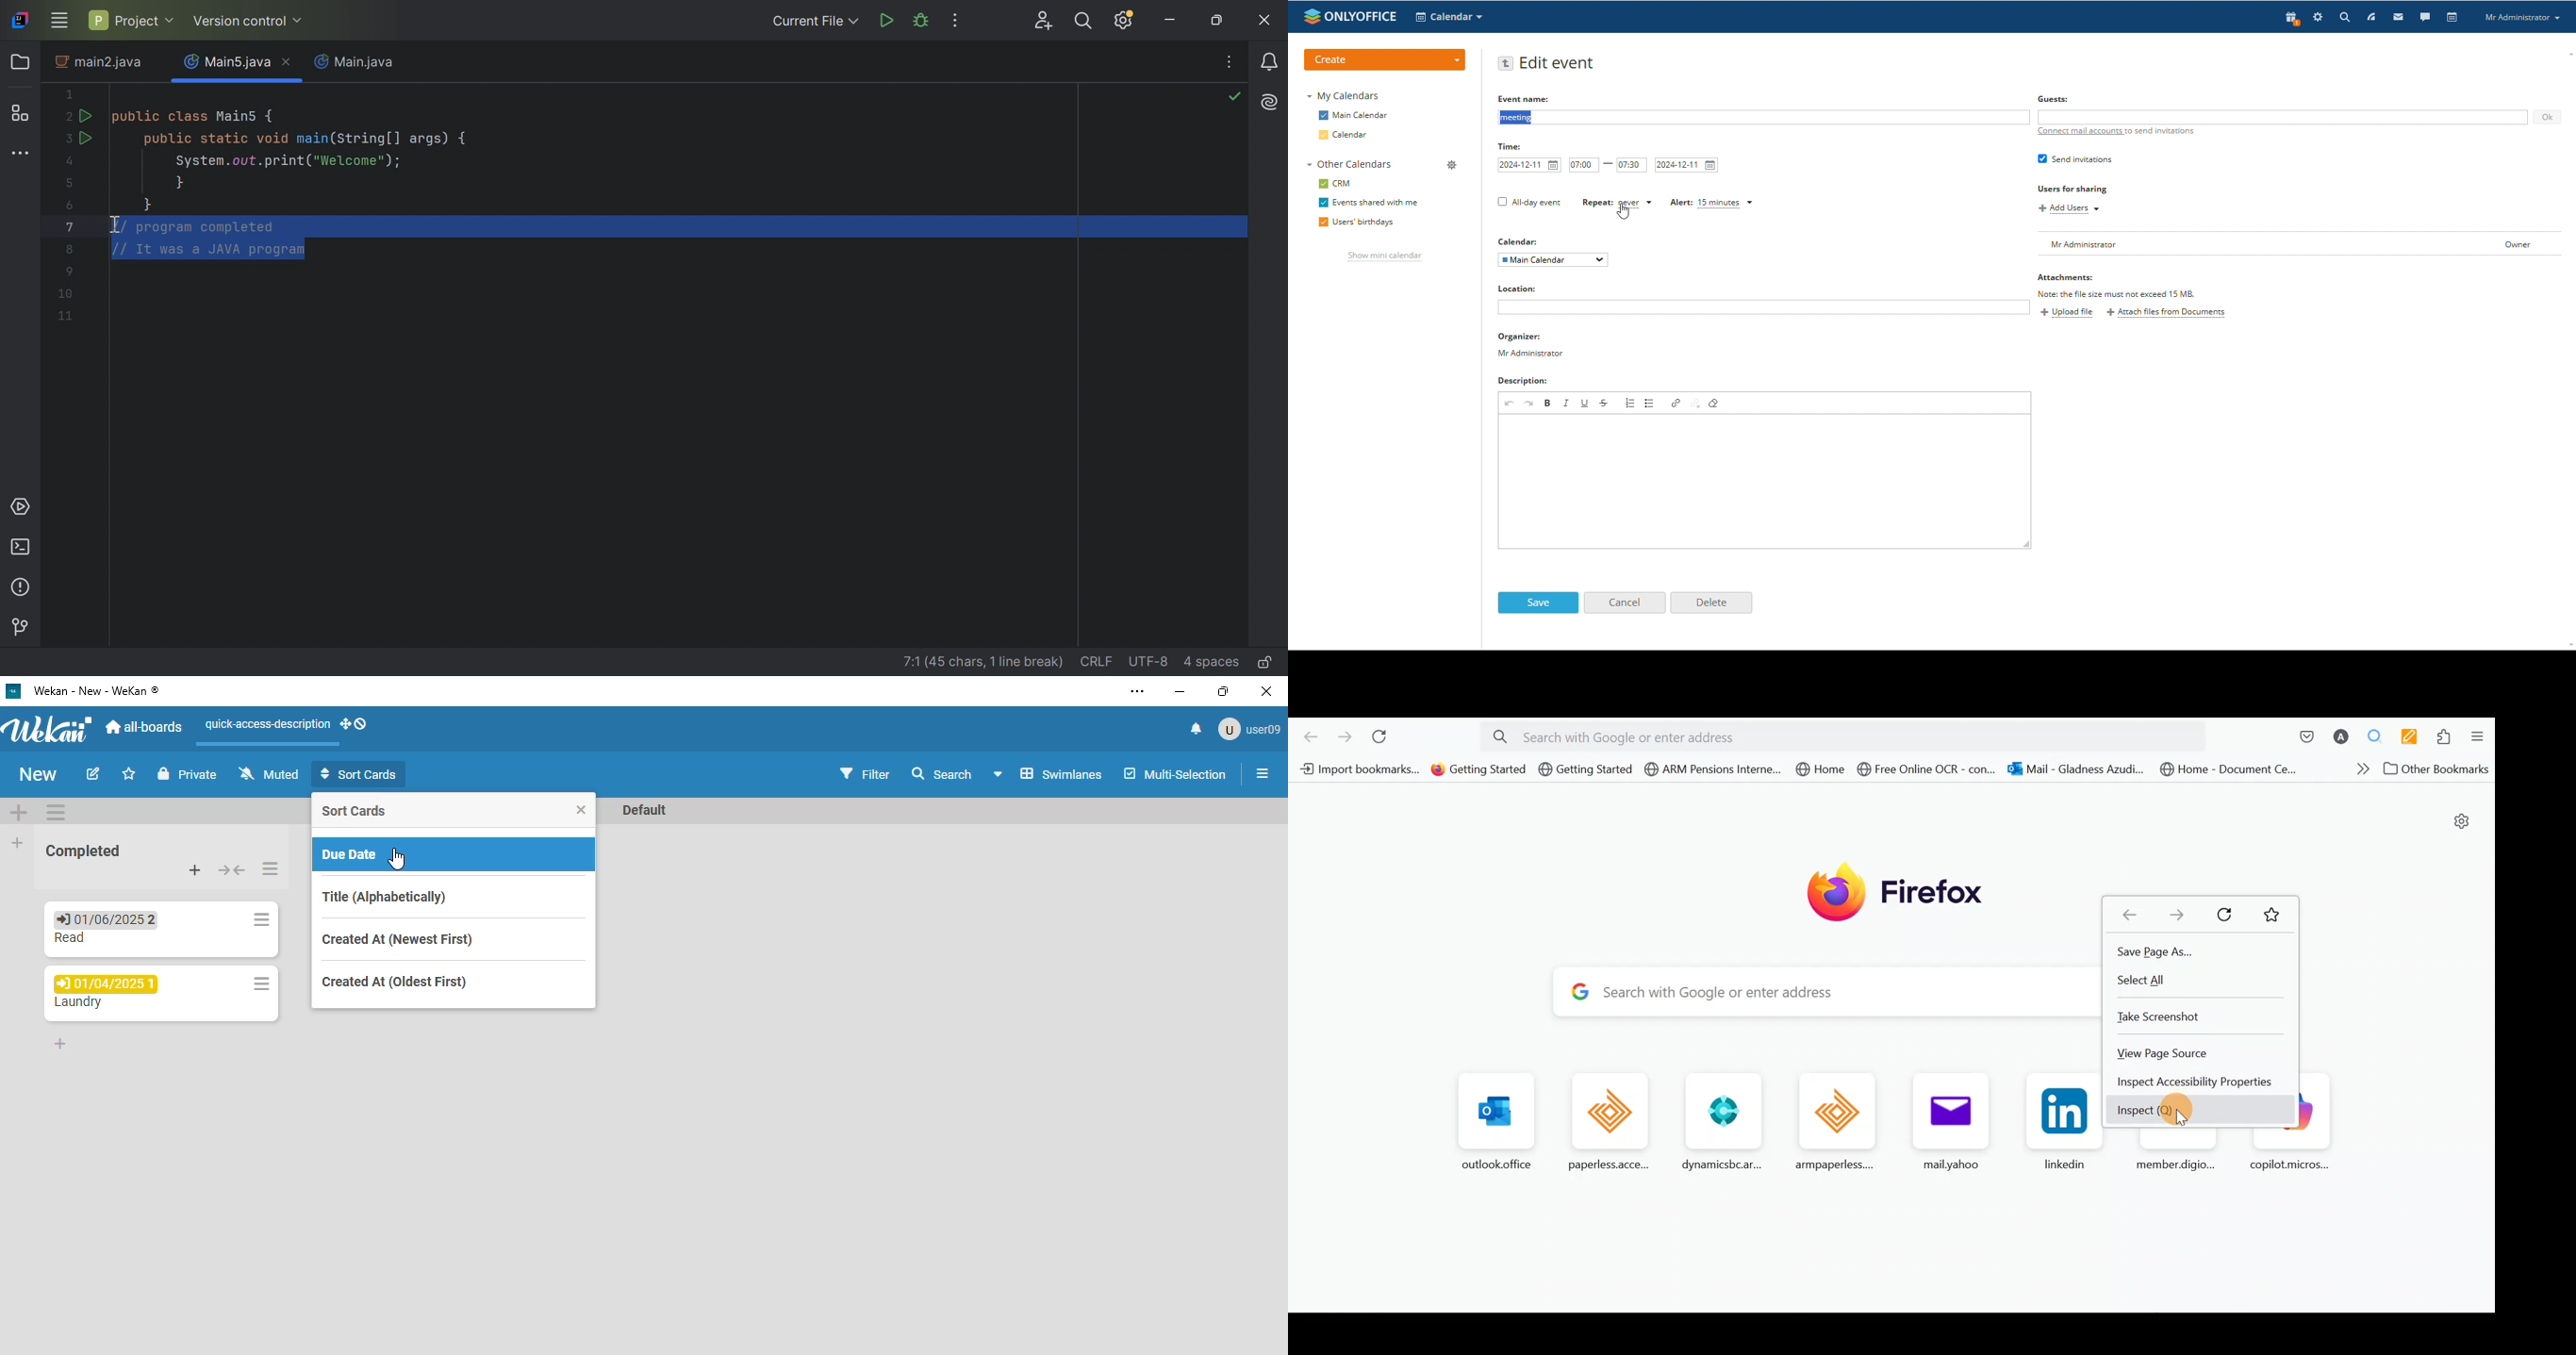 The image size is (2576, 1372). I want to click on show-desktop-drag-handles, so click(355, 724).